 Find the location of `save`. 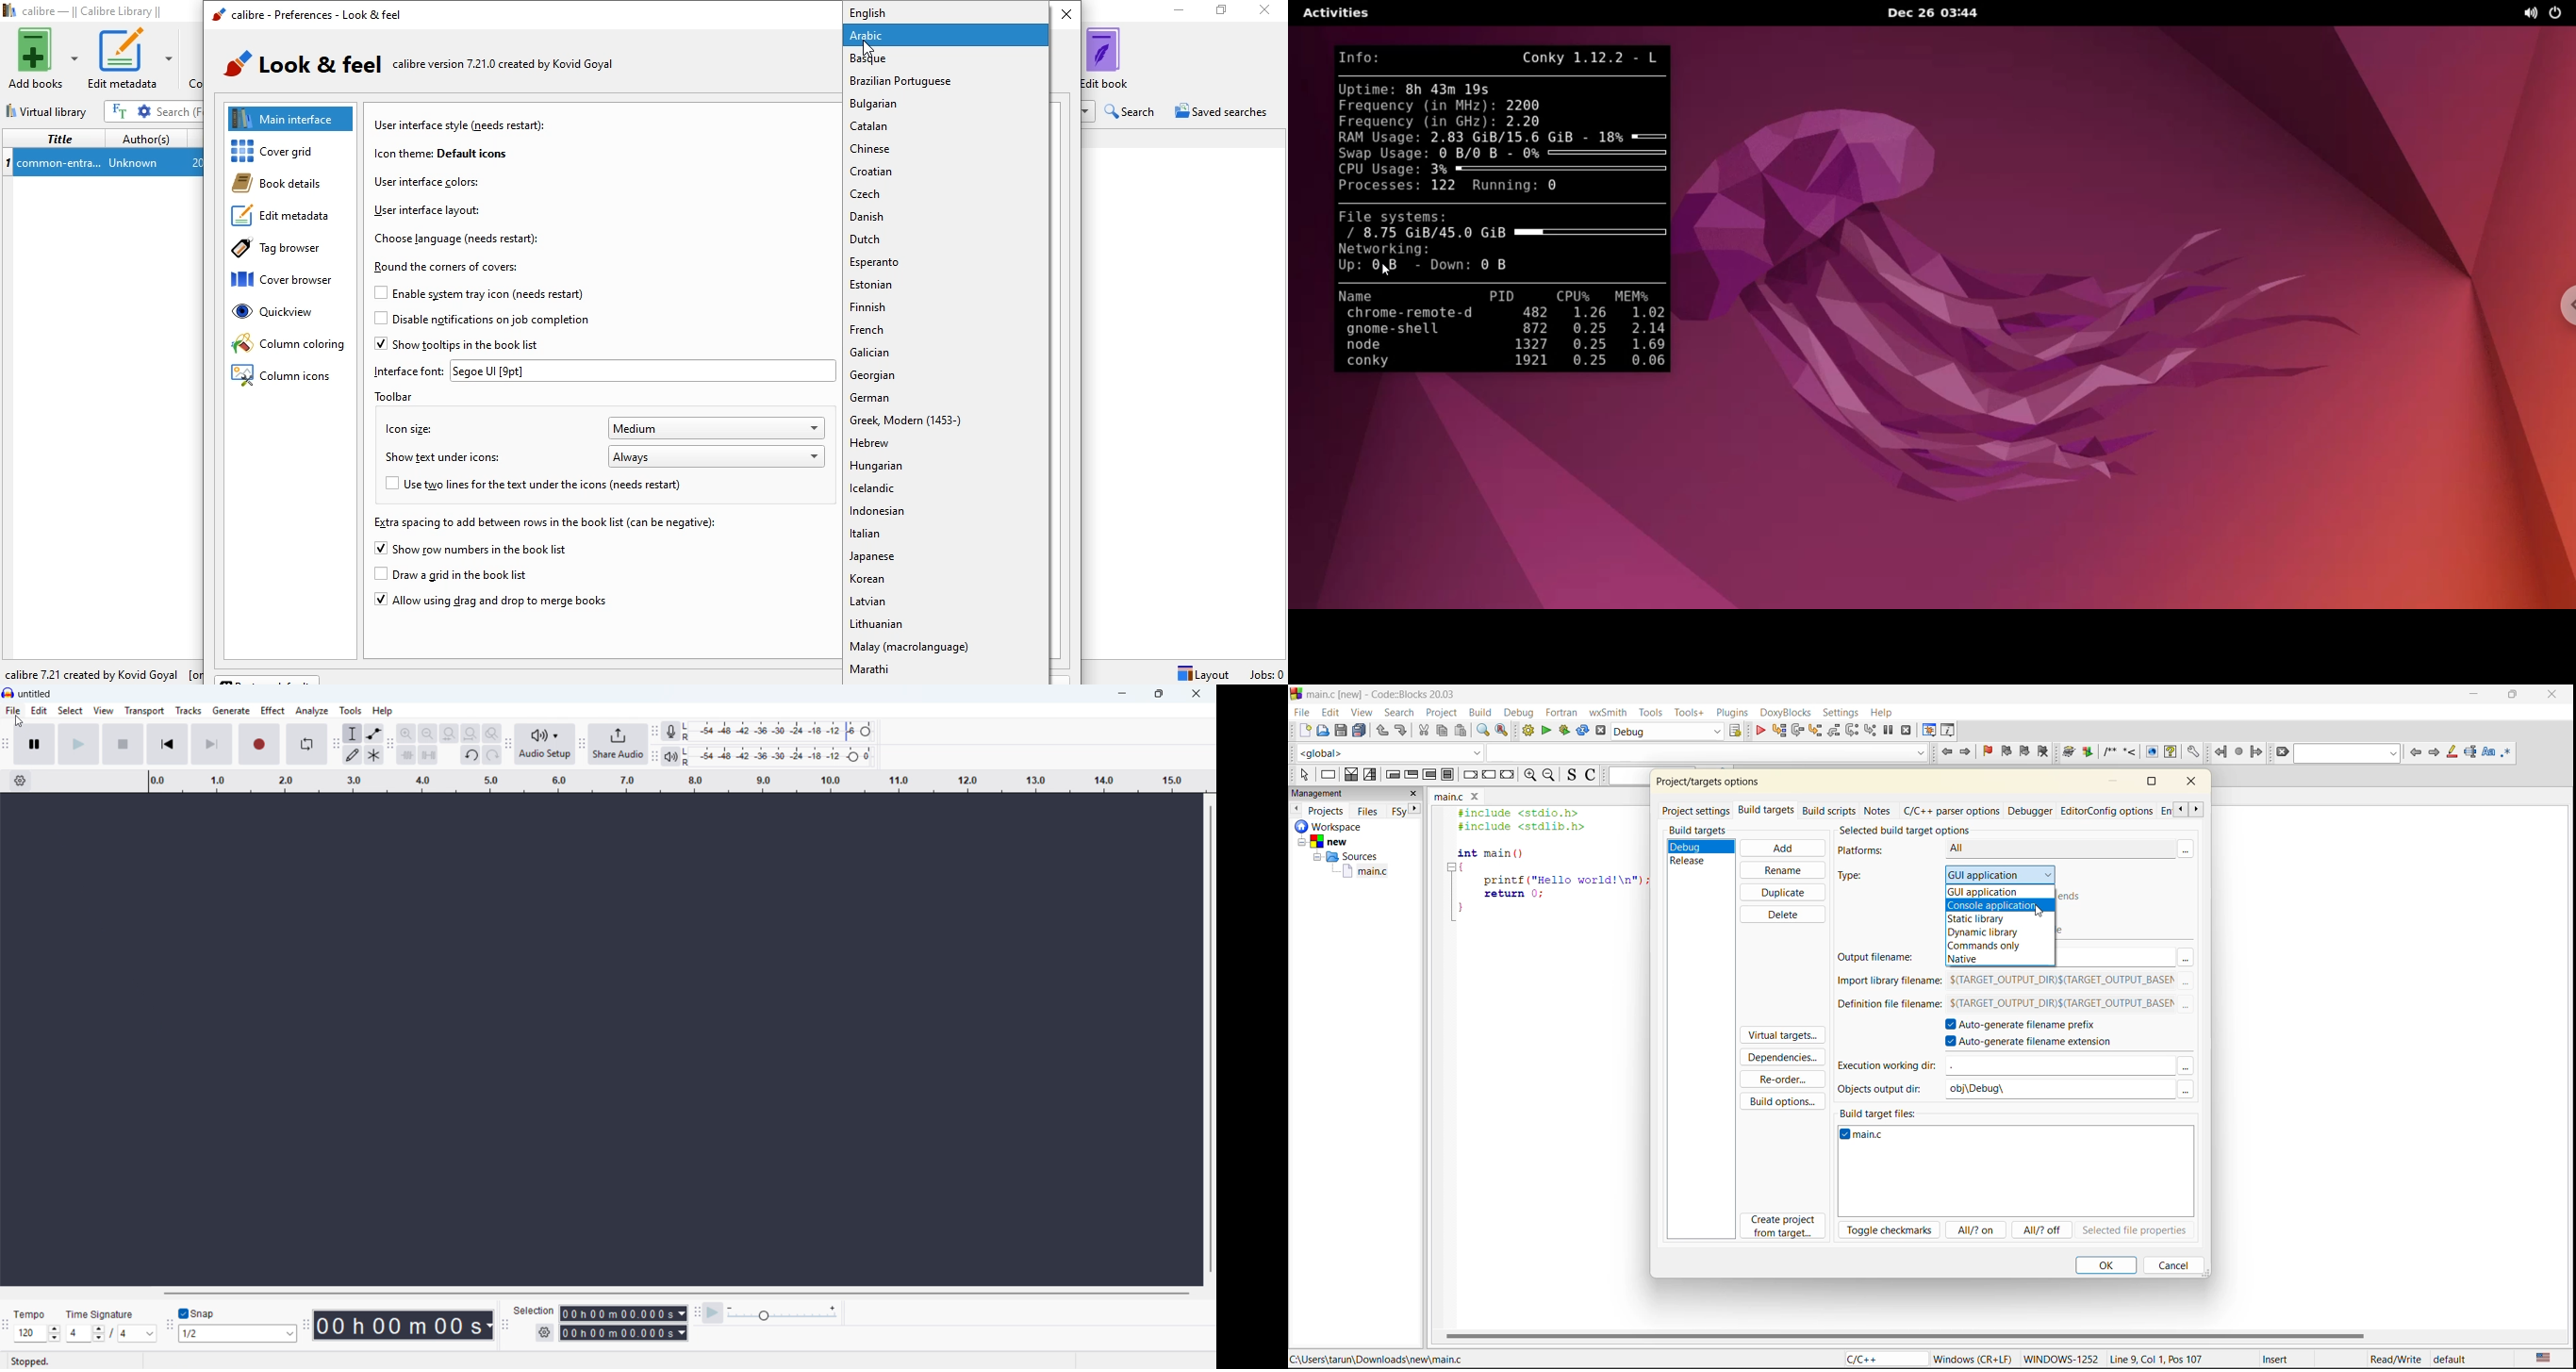

save is located at coordinates (1343, 731).